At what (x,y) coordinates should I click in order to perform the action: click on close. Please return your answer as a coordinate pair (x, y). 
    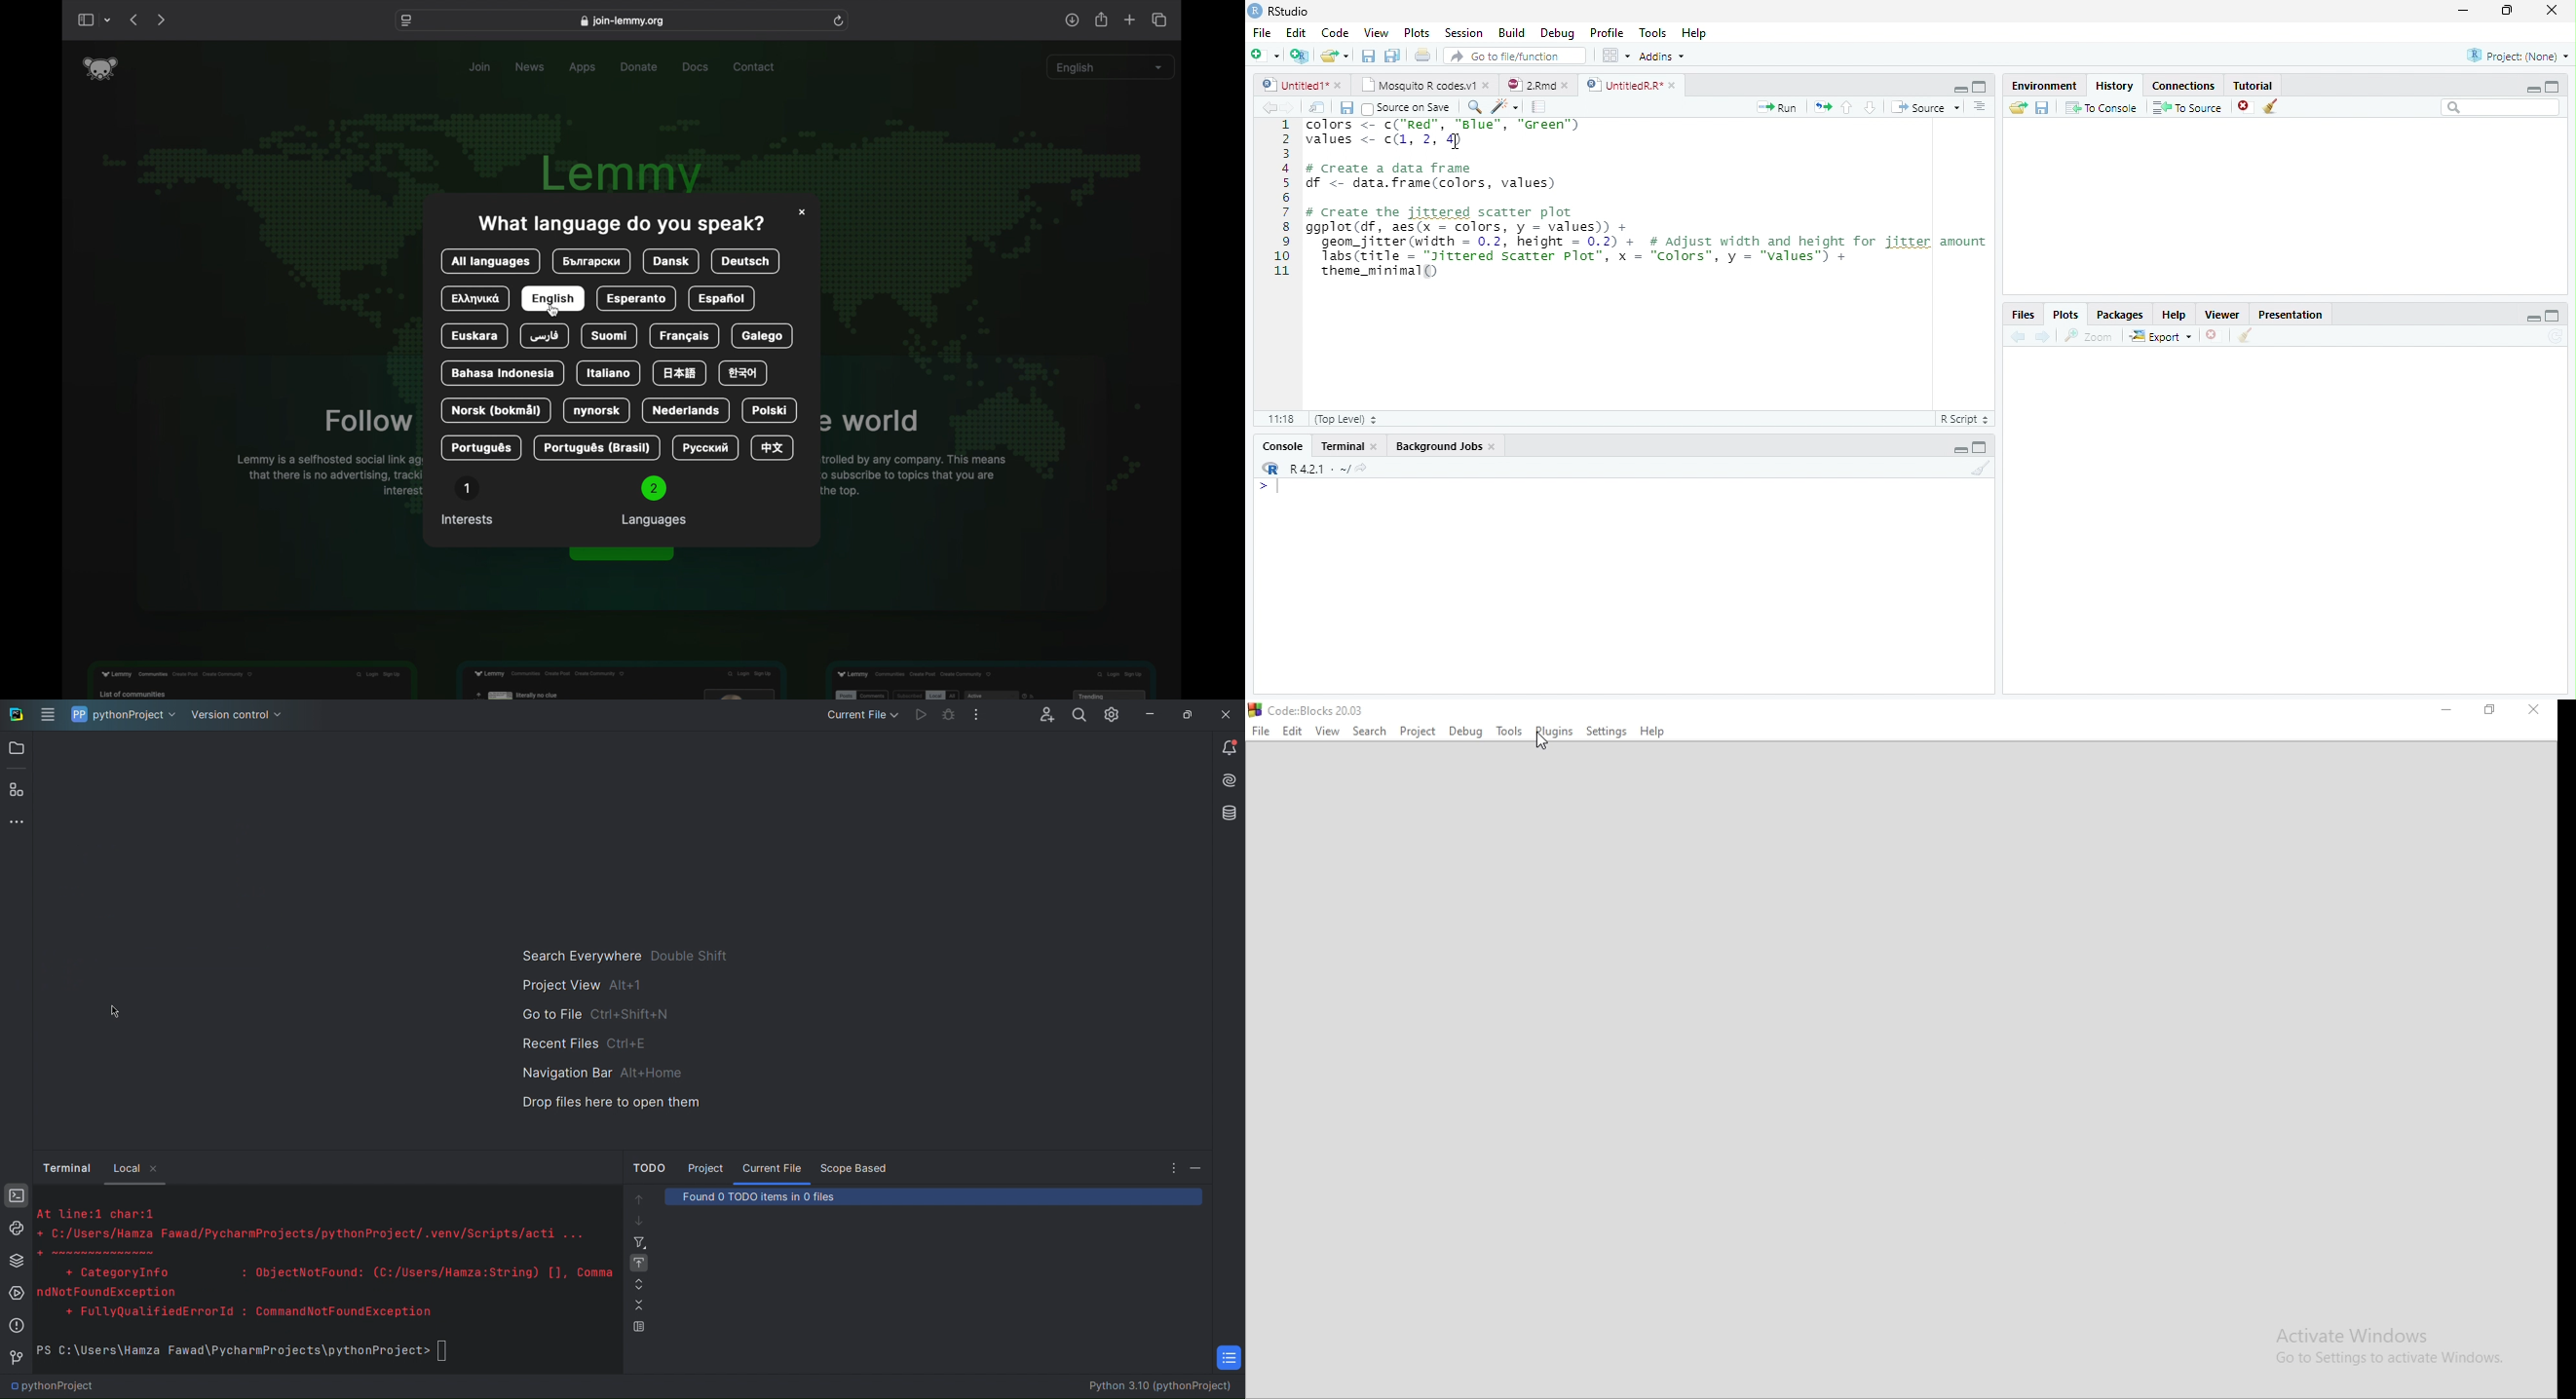
    Looking at the image, I should click on (1672, 86).